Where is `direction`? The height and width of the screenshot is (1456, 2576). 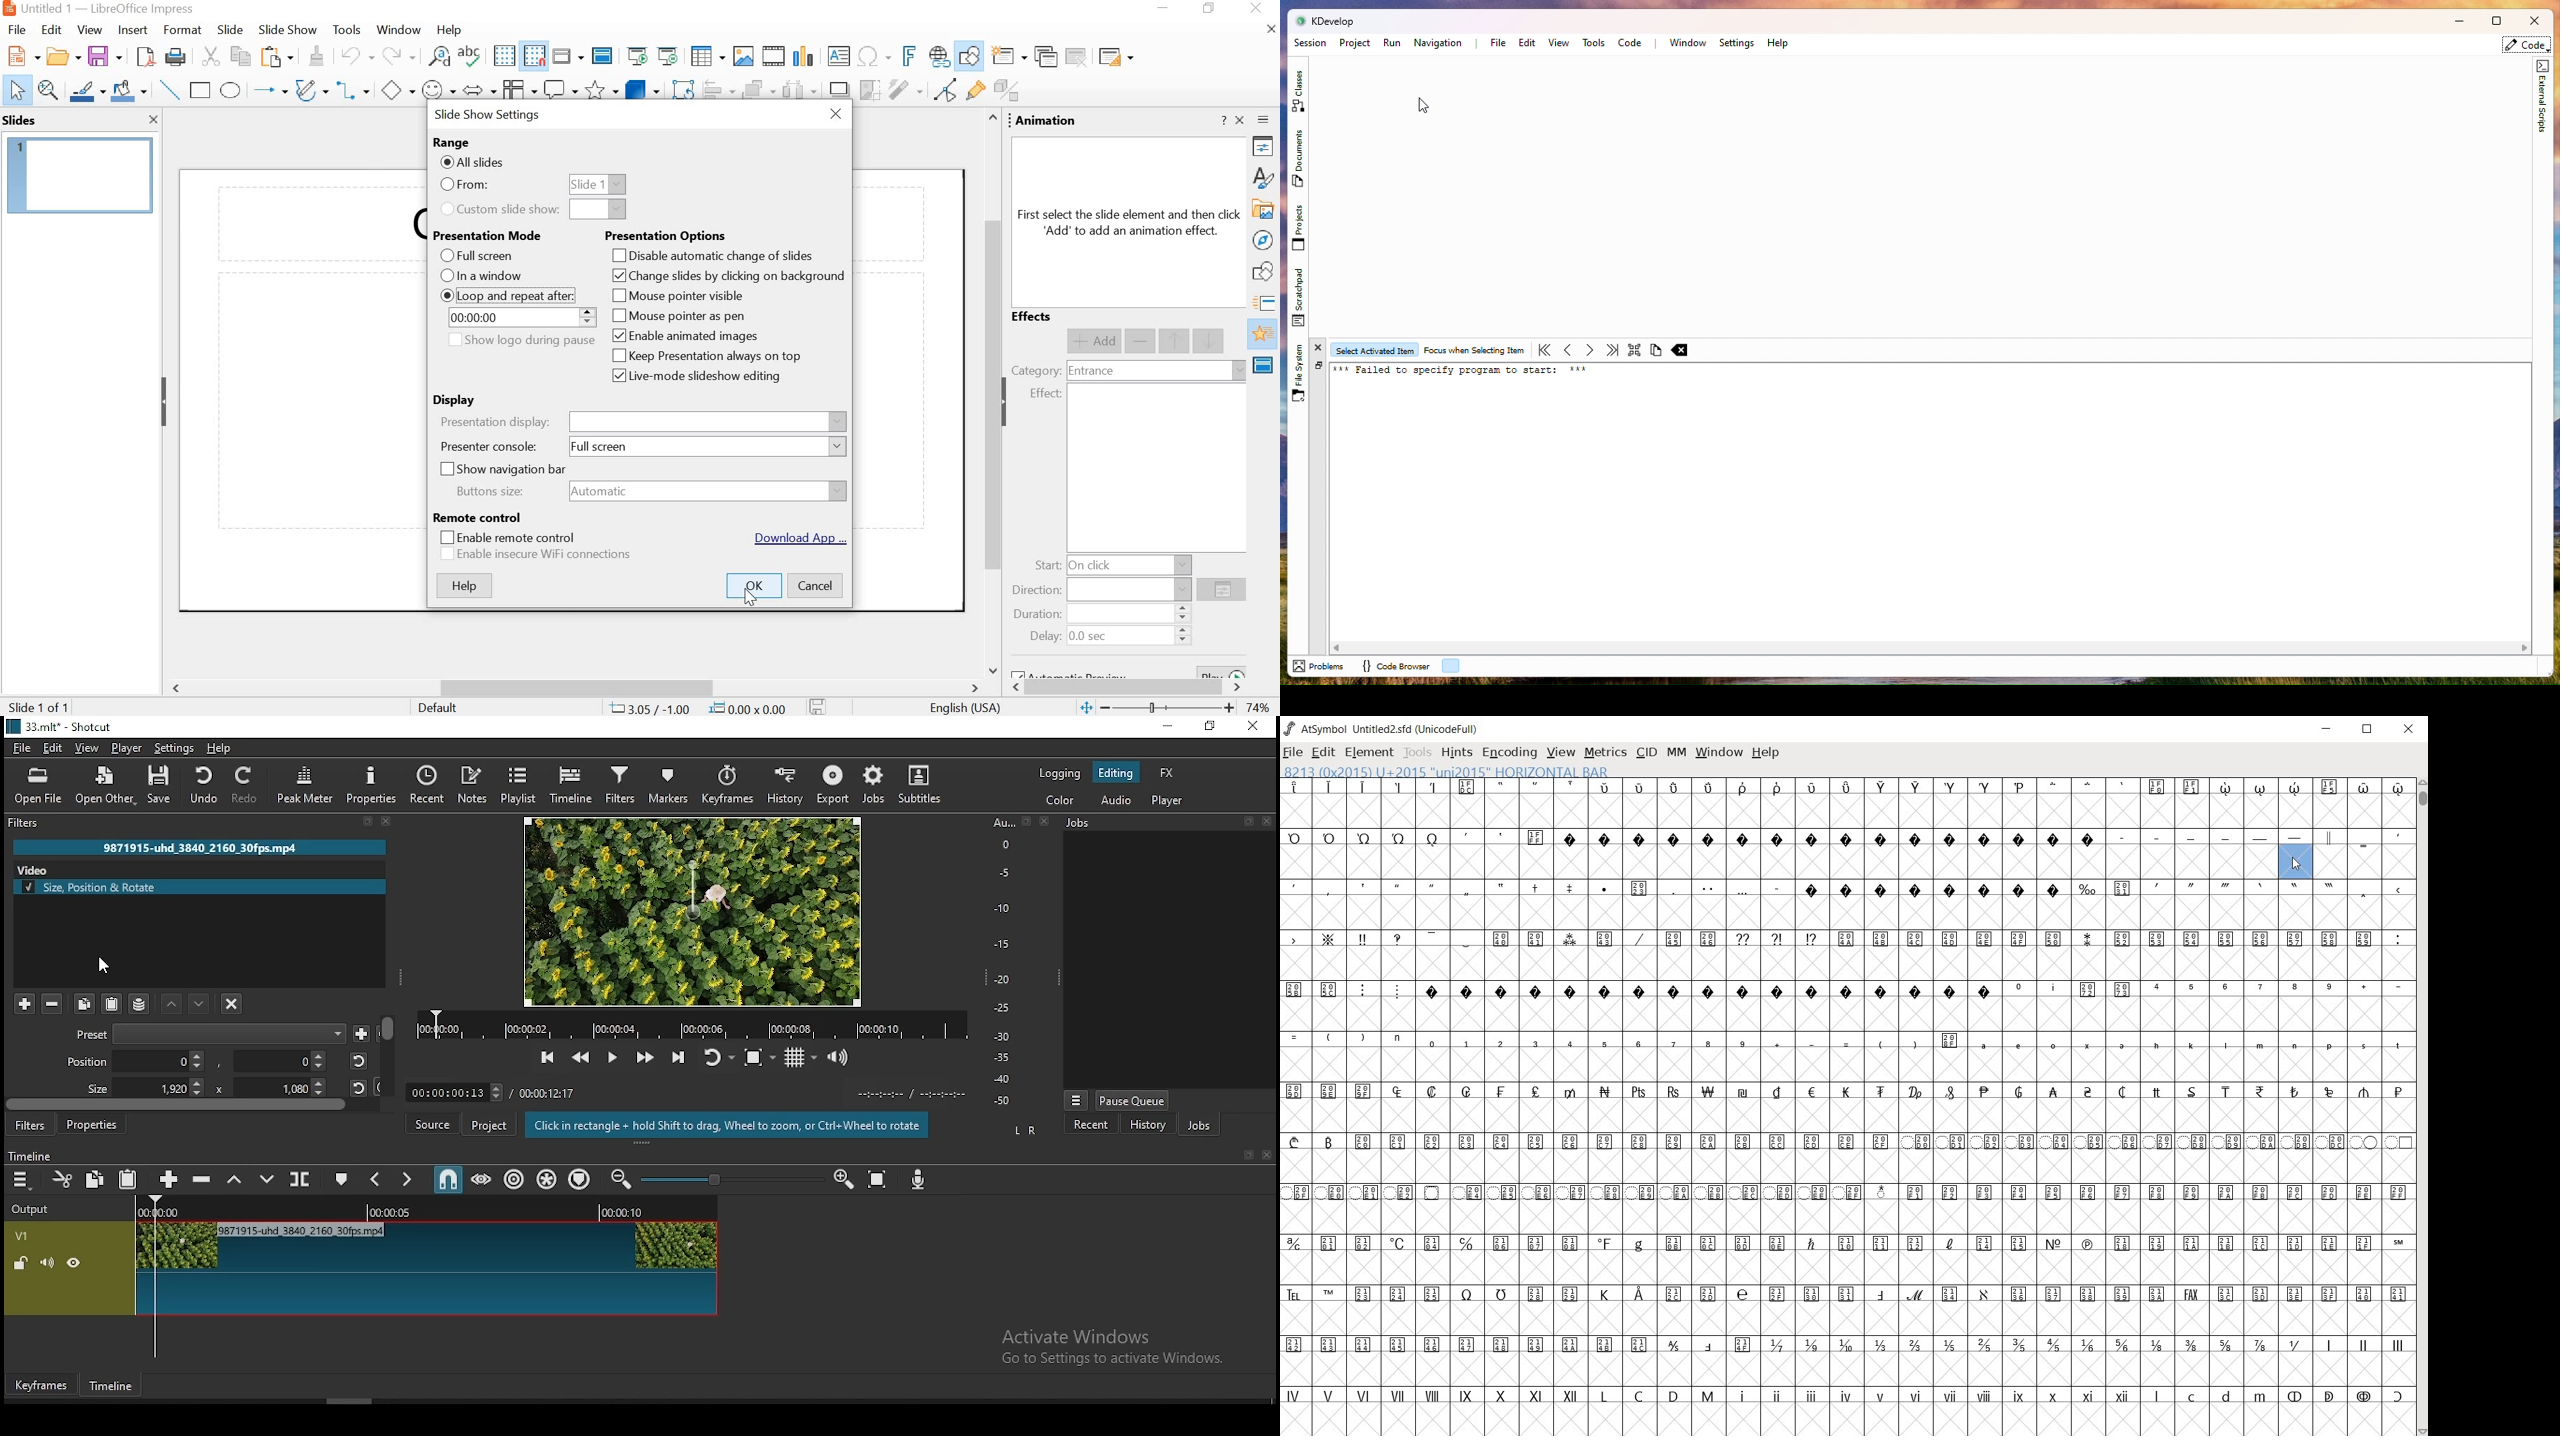
direction is located at coordinates (1037, 591).